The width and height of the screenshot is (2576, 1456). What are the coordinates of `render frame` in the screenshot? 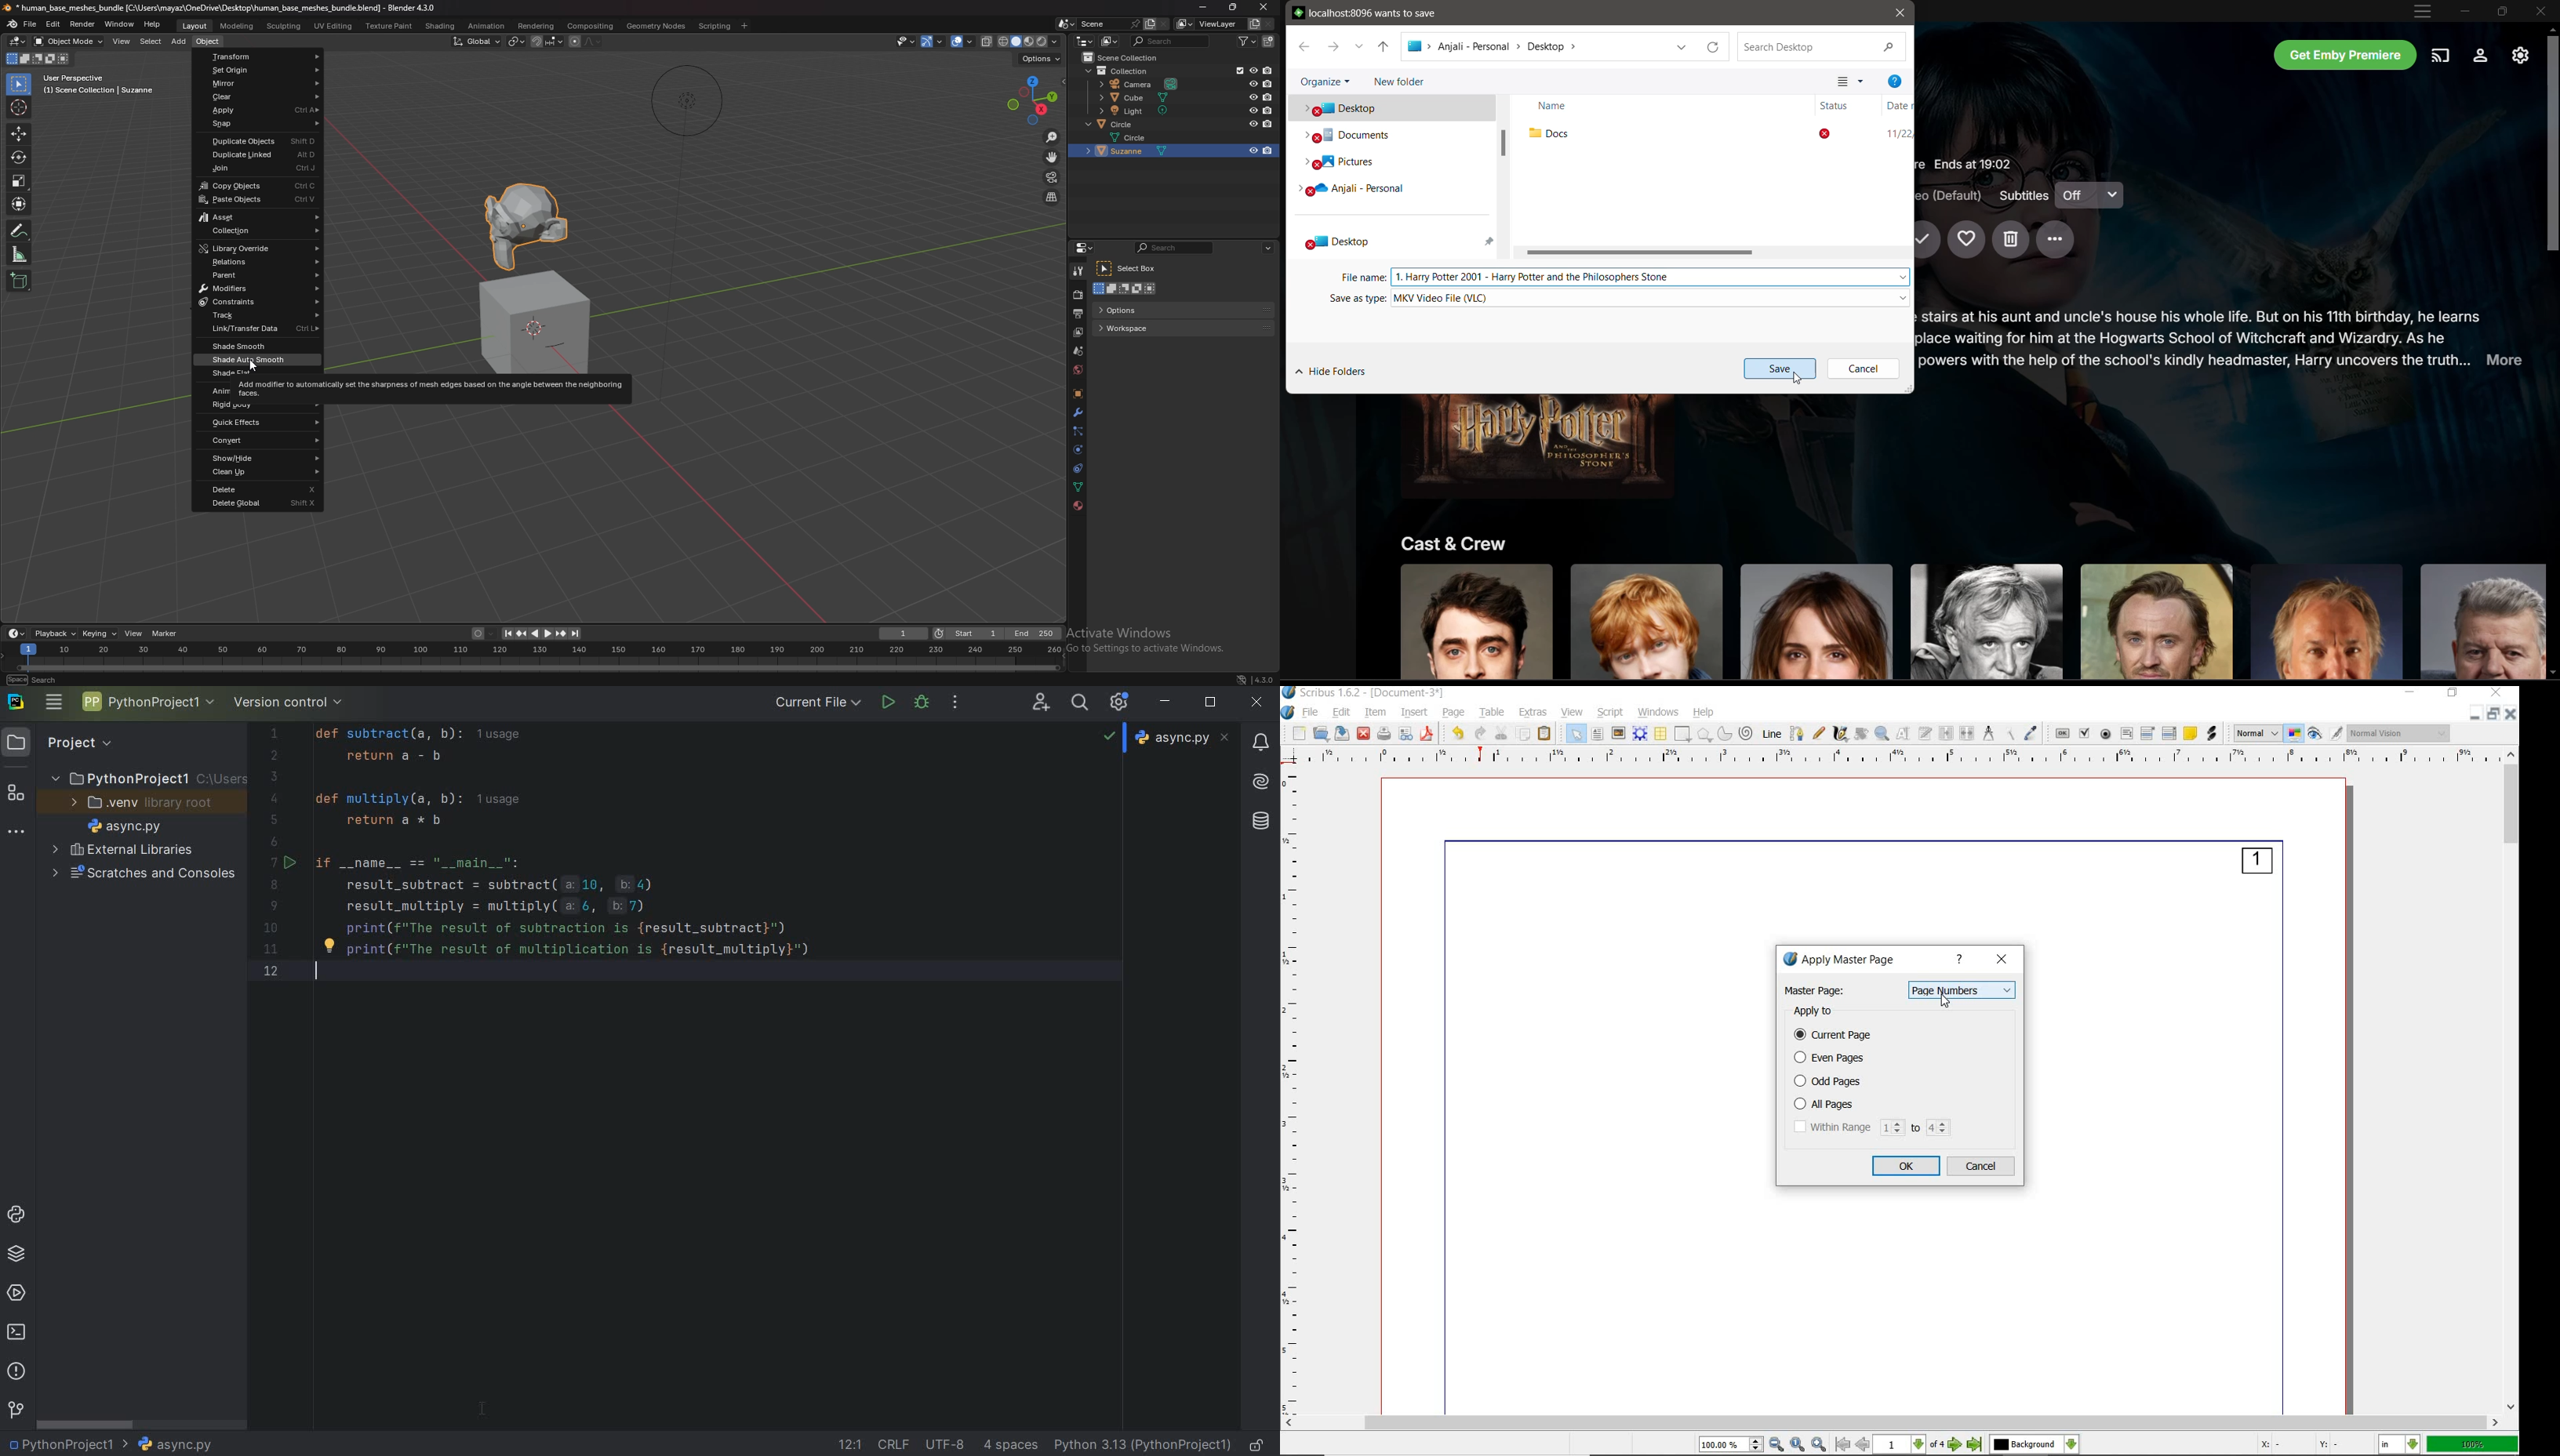 It's located at (1641, 733).